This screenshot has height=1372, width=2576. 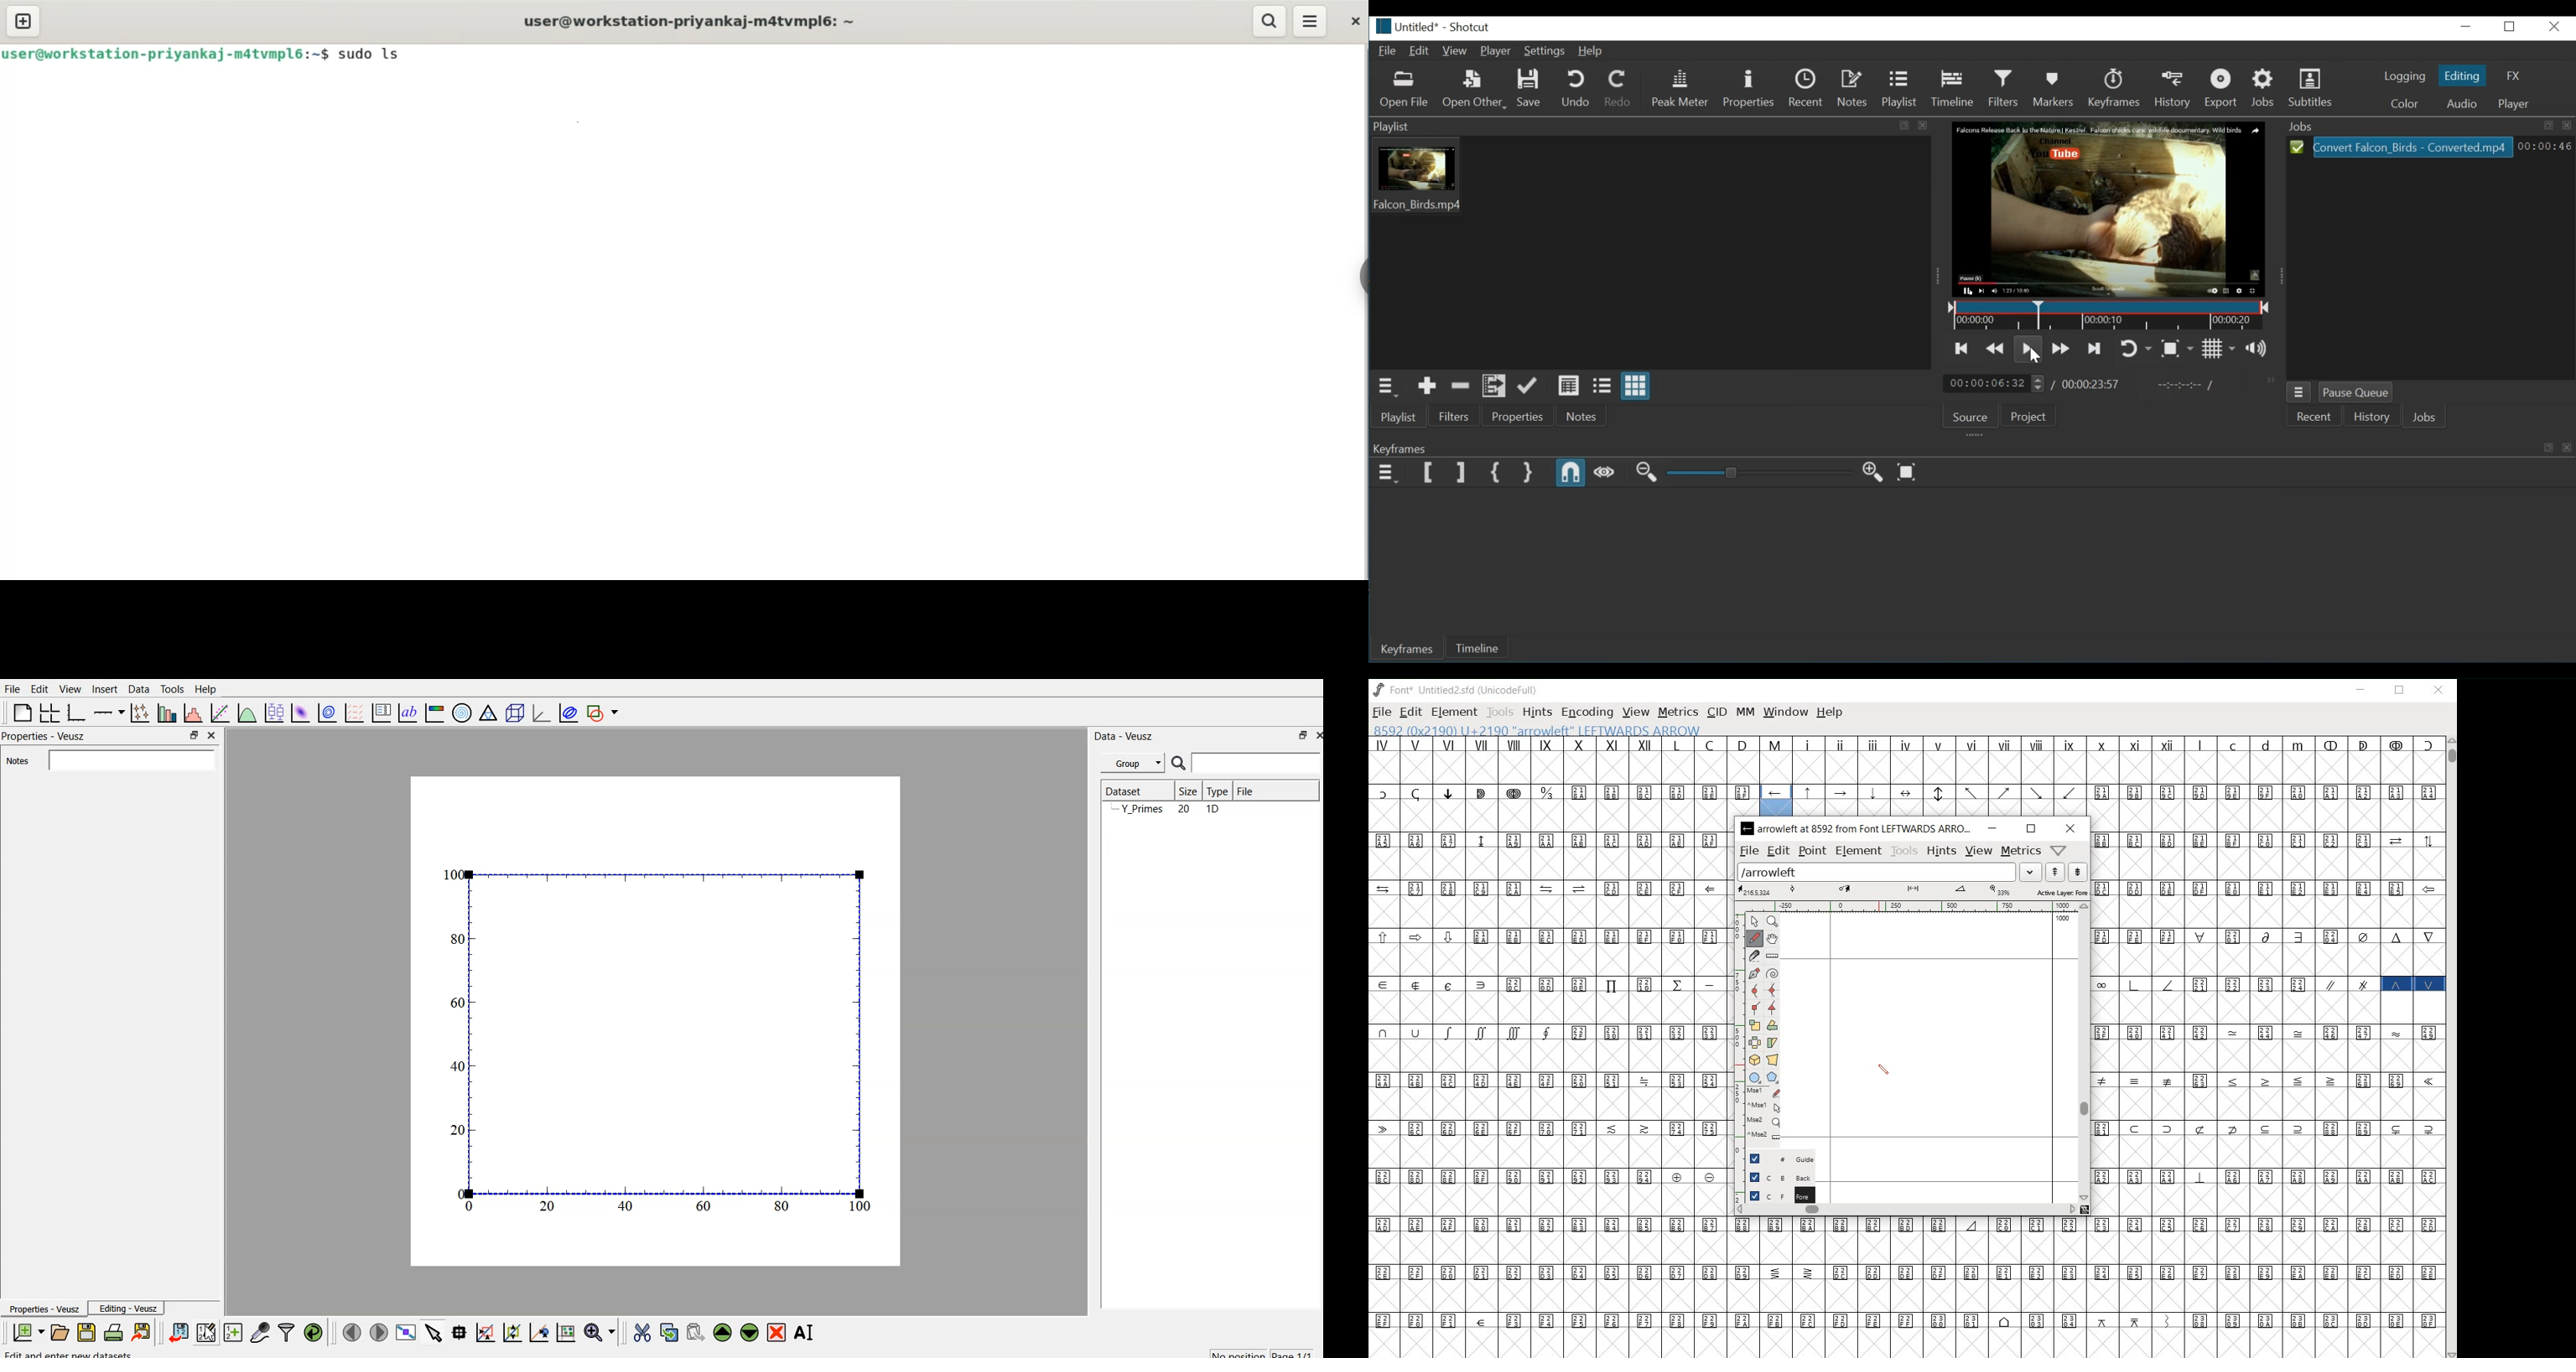 What do you see at coordinates (1475, 89) in the screenshot?
I see `Open Other` at bounding box center [1475, 89].